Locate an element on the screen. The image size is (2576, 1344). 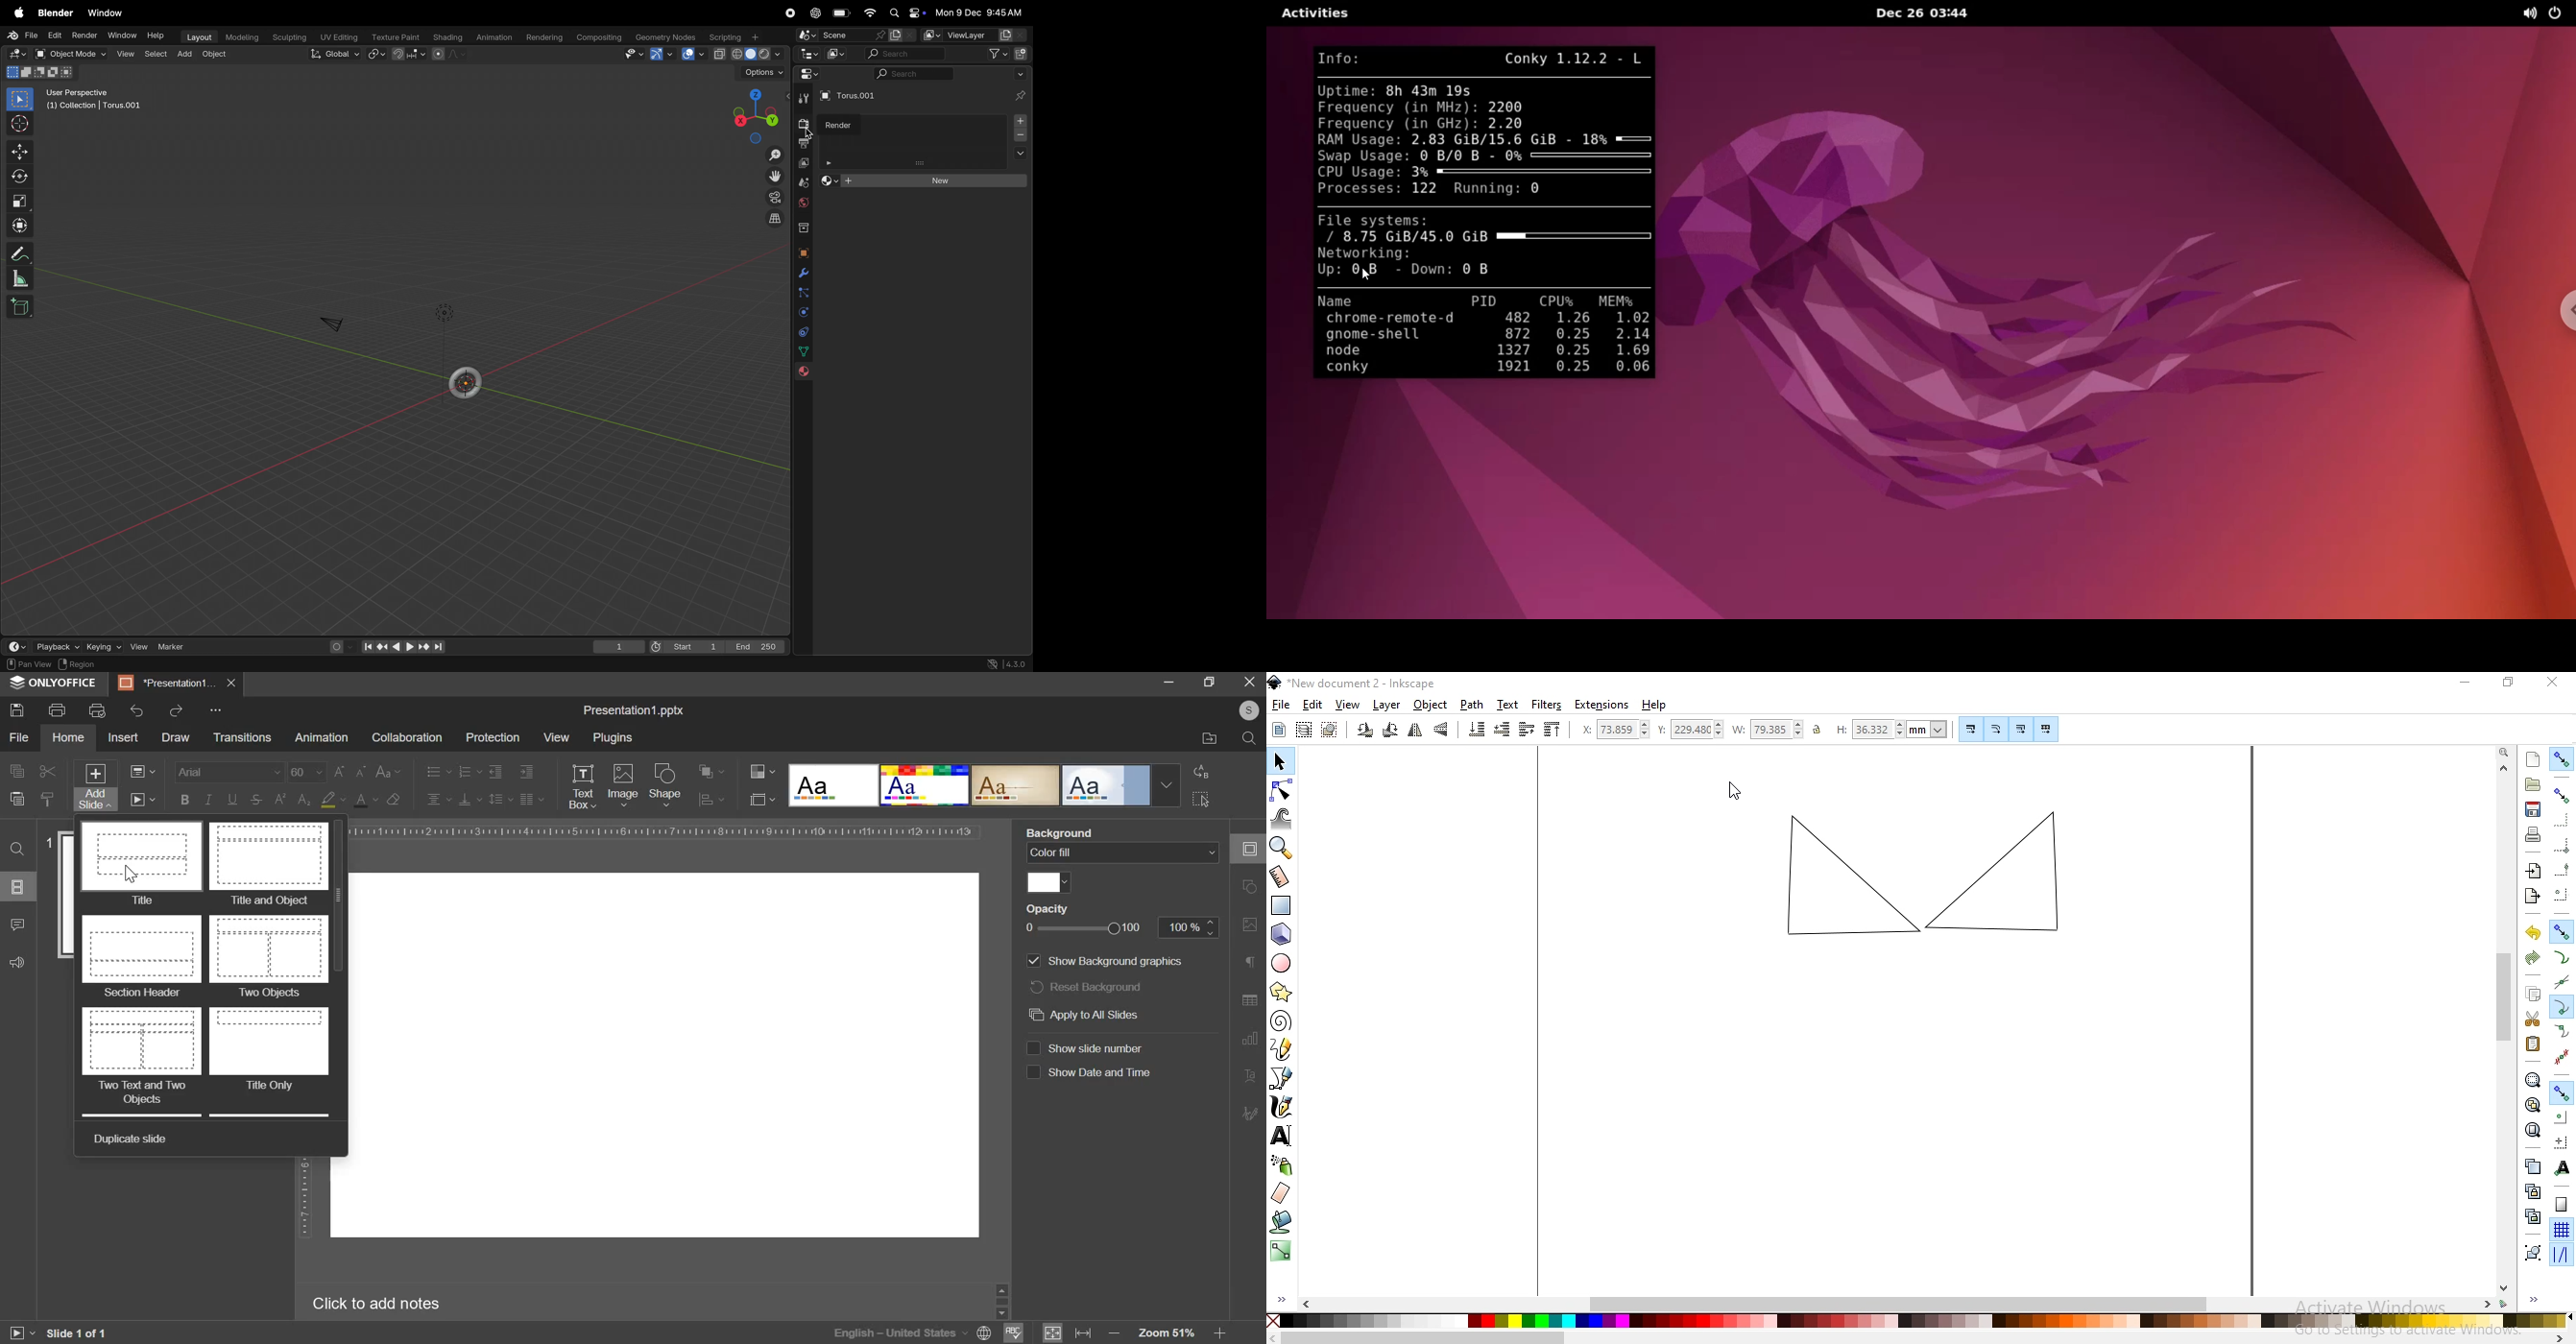
duplicate slide is located at coordinates (133, 1137).